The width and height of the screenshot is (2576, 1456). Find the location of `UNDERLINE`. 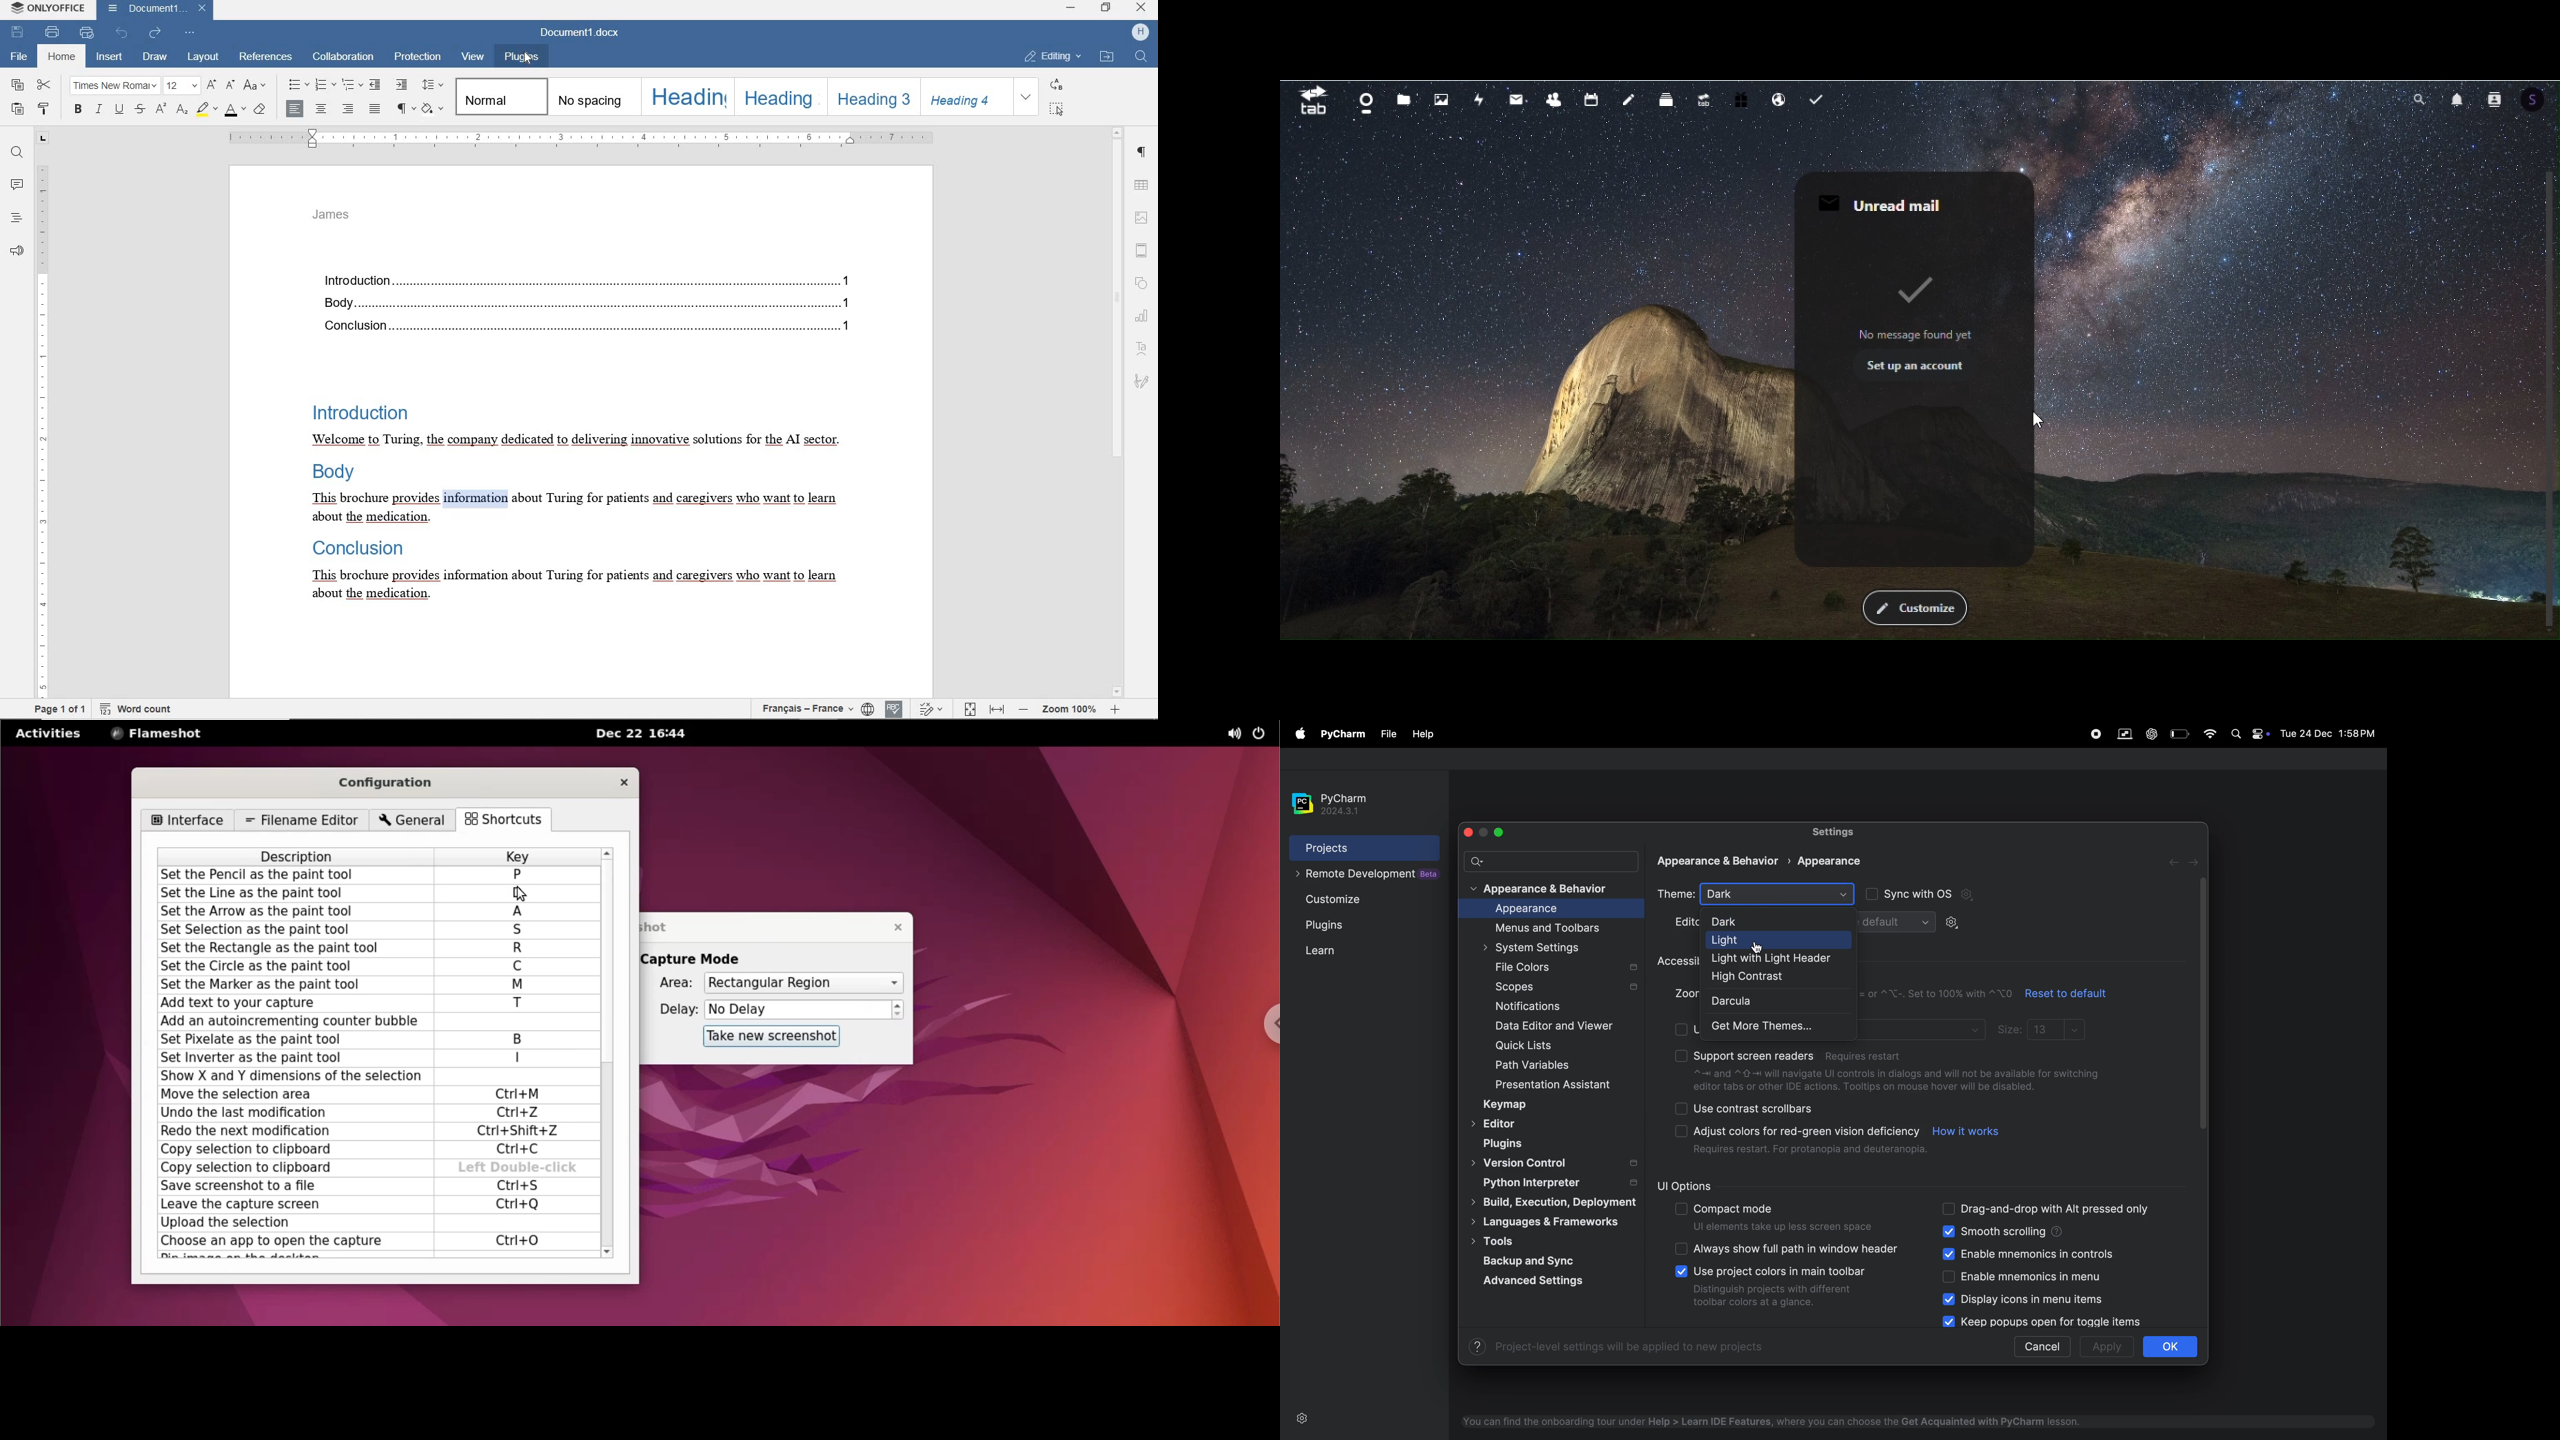

UNDERLINE is located at coordinates (119, 110).